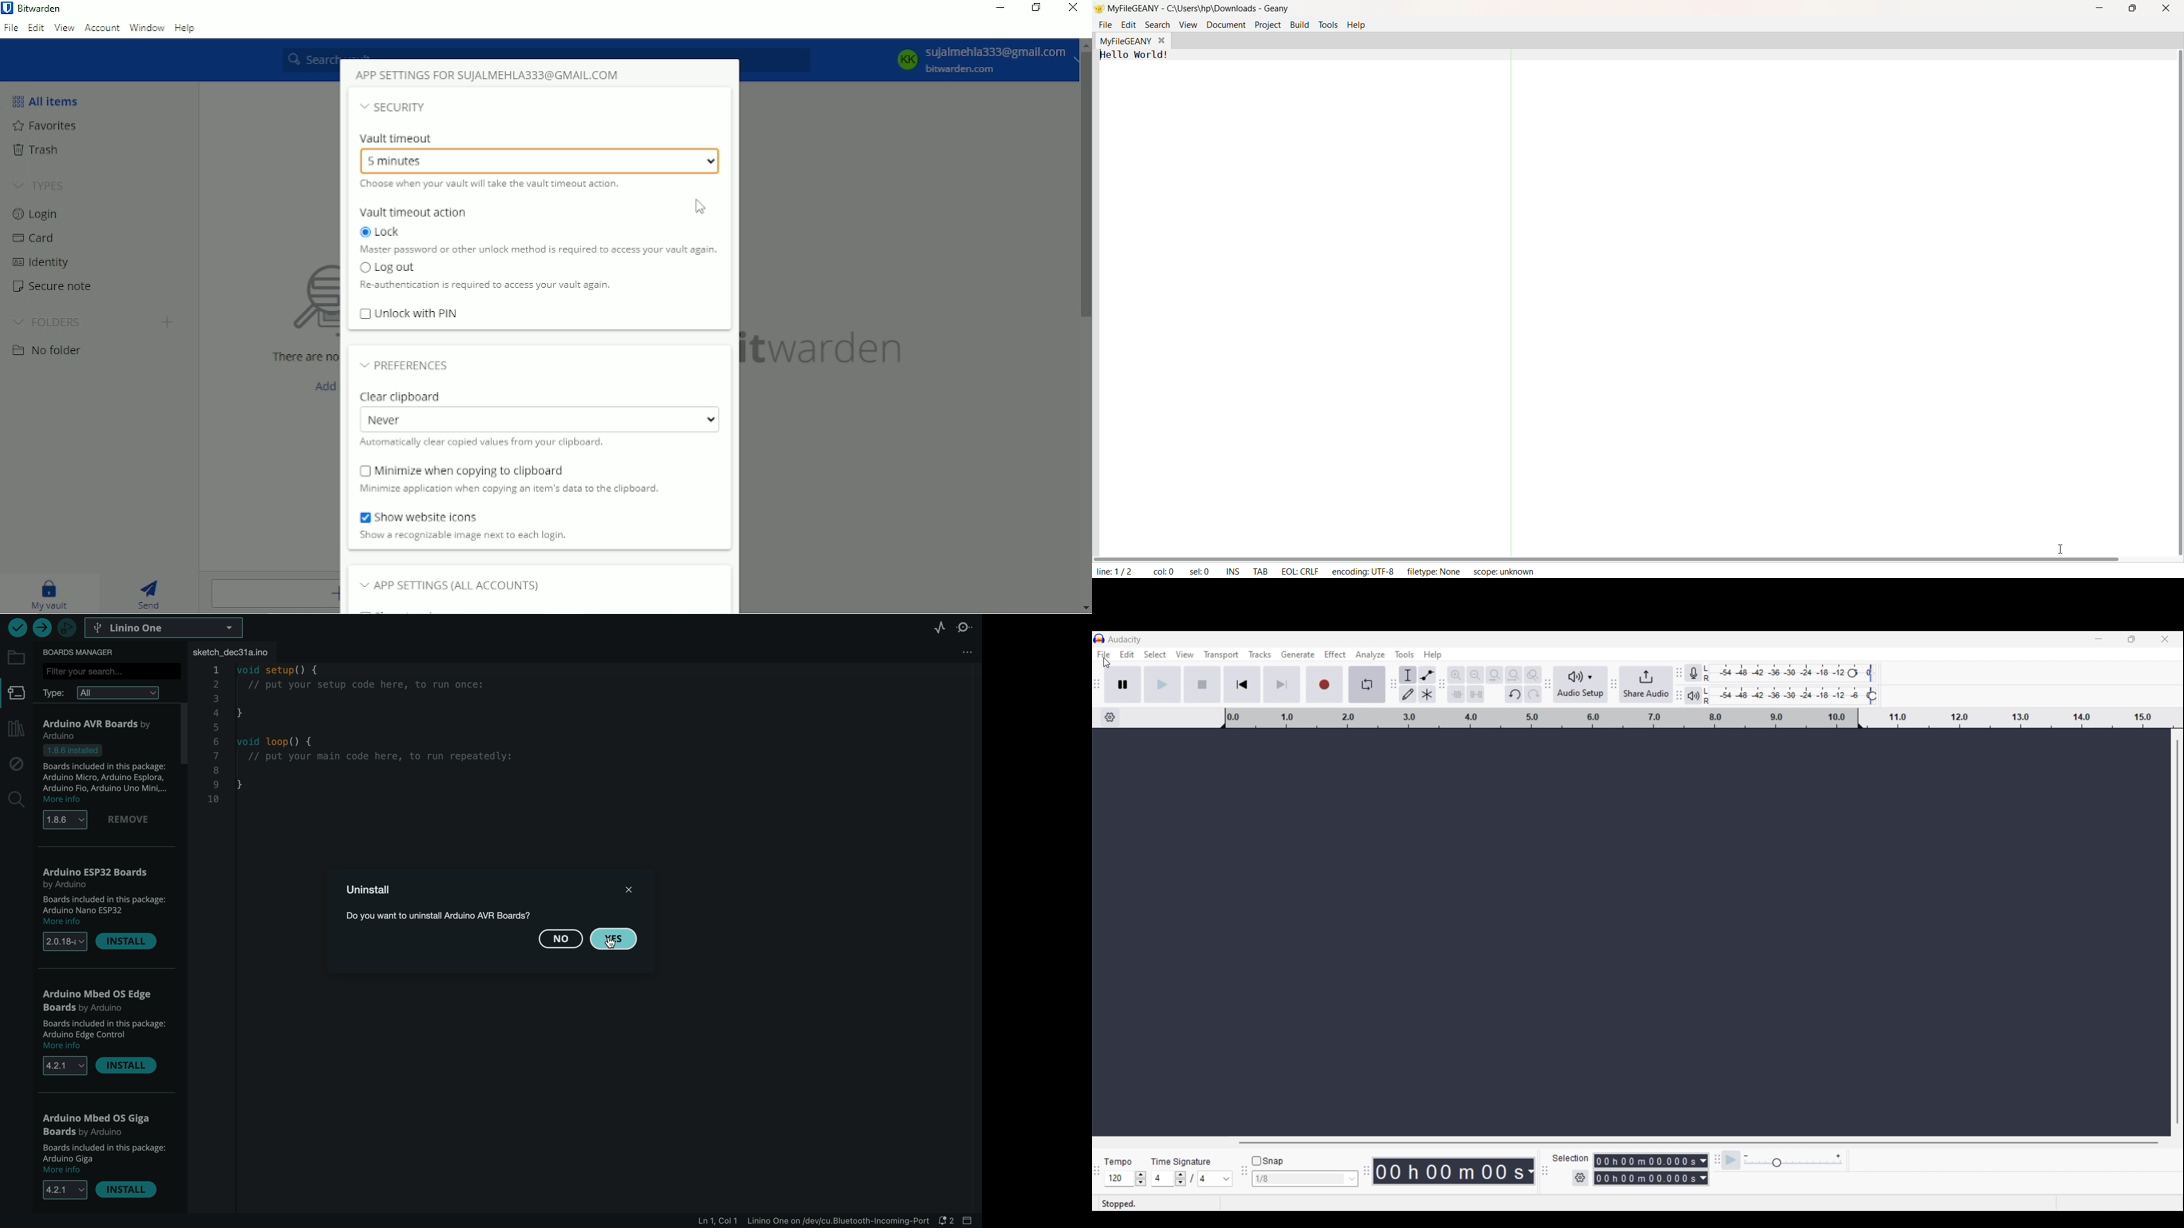 Image resolution: width=2184 pixels, height=1232 pixels. Describe the element at coordinates (1746, 1156) in the screenshot. I see `Min. playback speed` at that location.